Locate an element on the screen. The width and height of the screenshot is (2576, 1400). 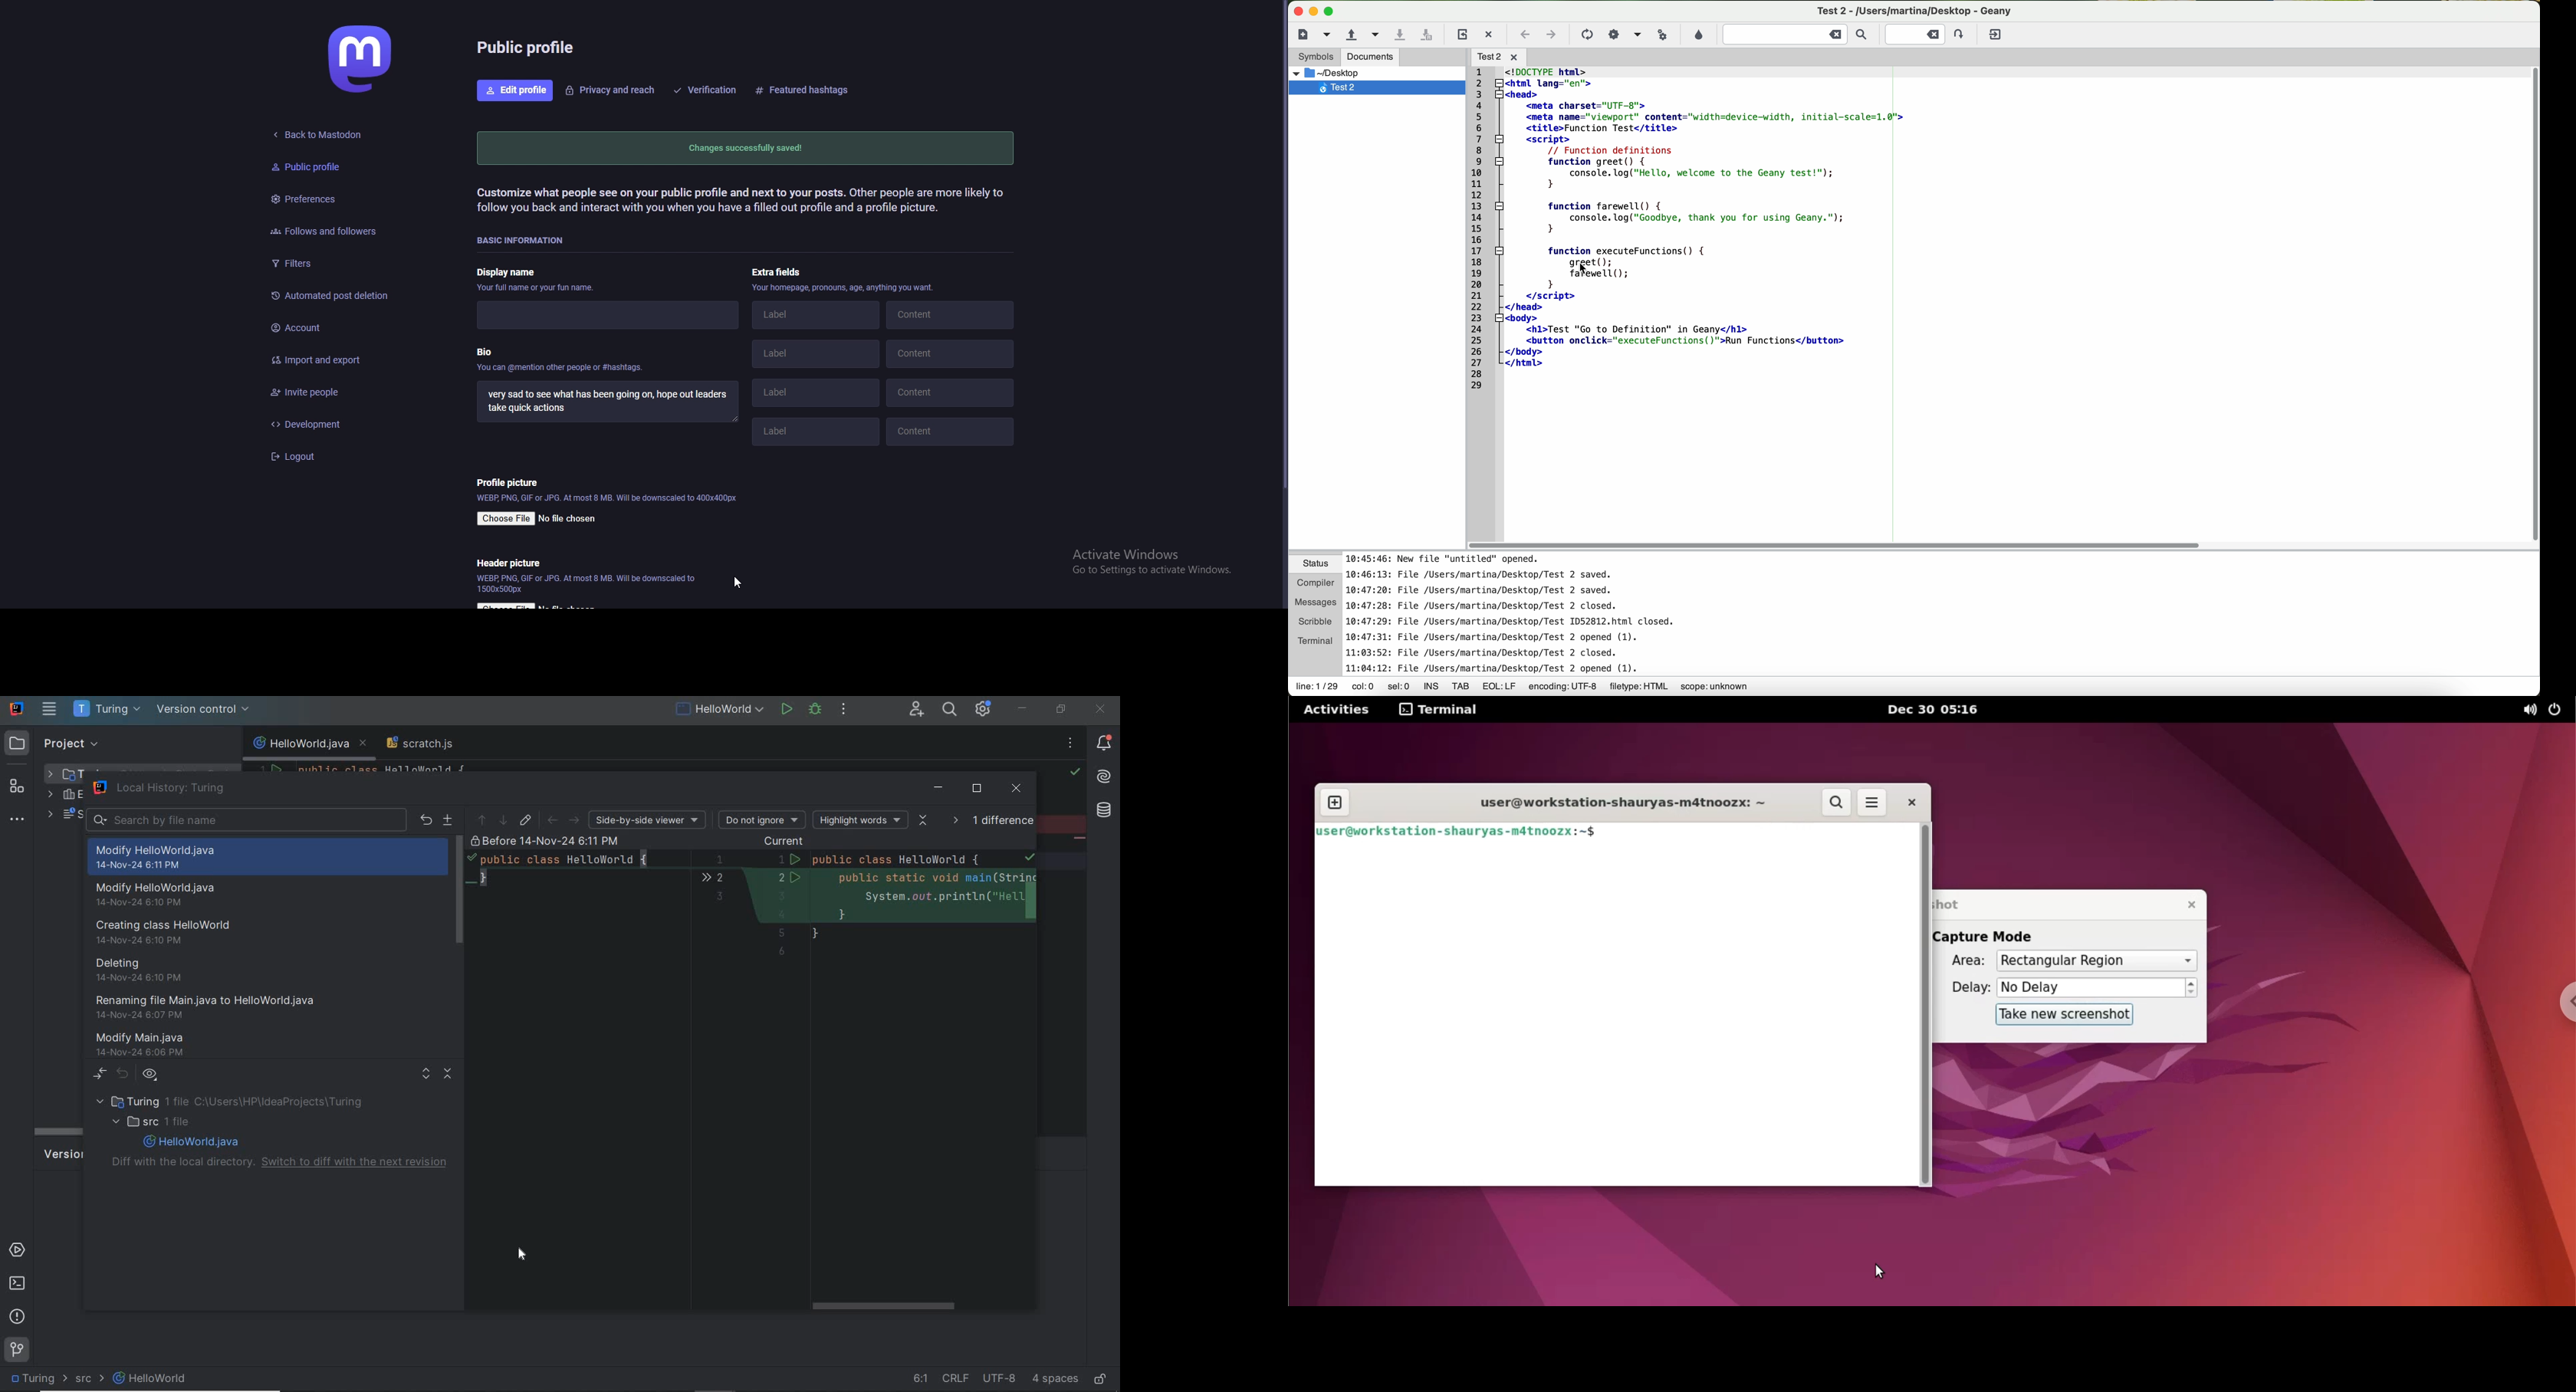
reload the current file from diskl is located at coordinates (1461, 35).